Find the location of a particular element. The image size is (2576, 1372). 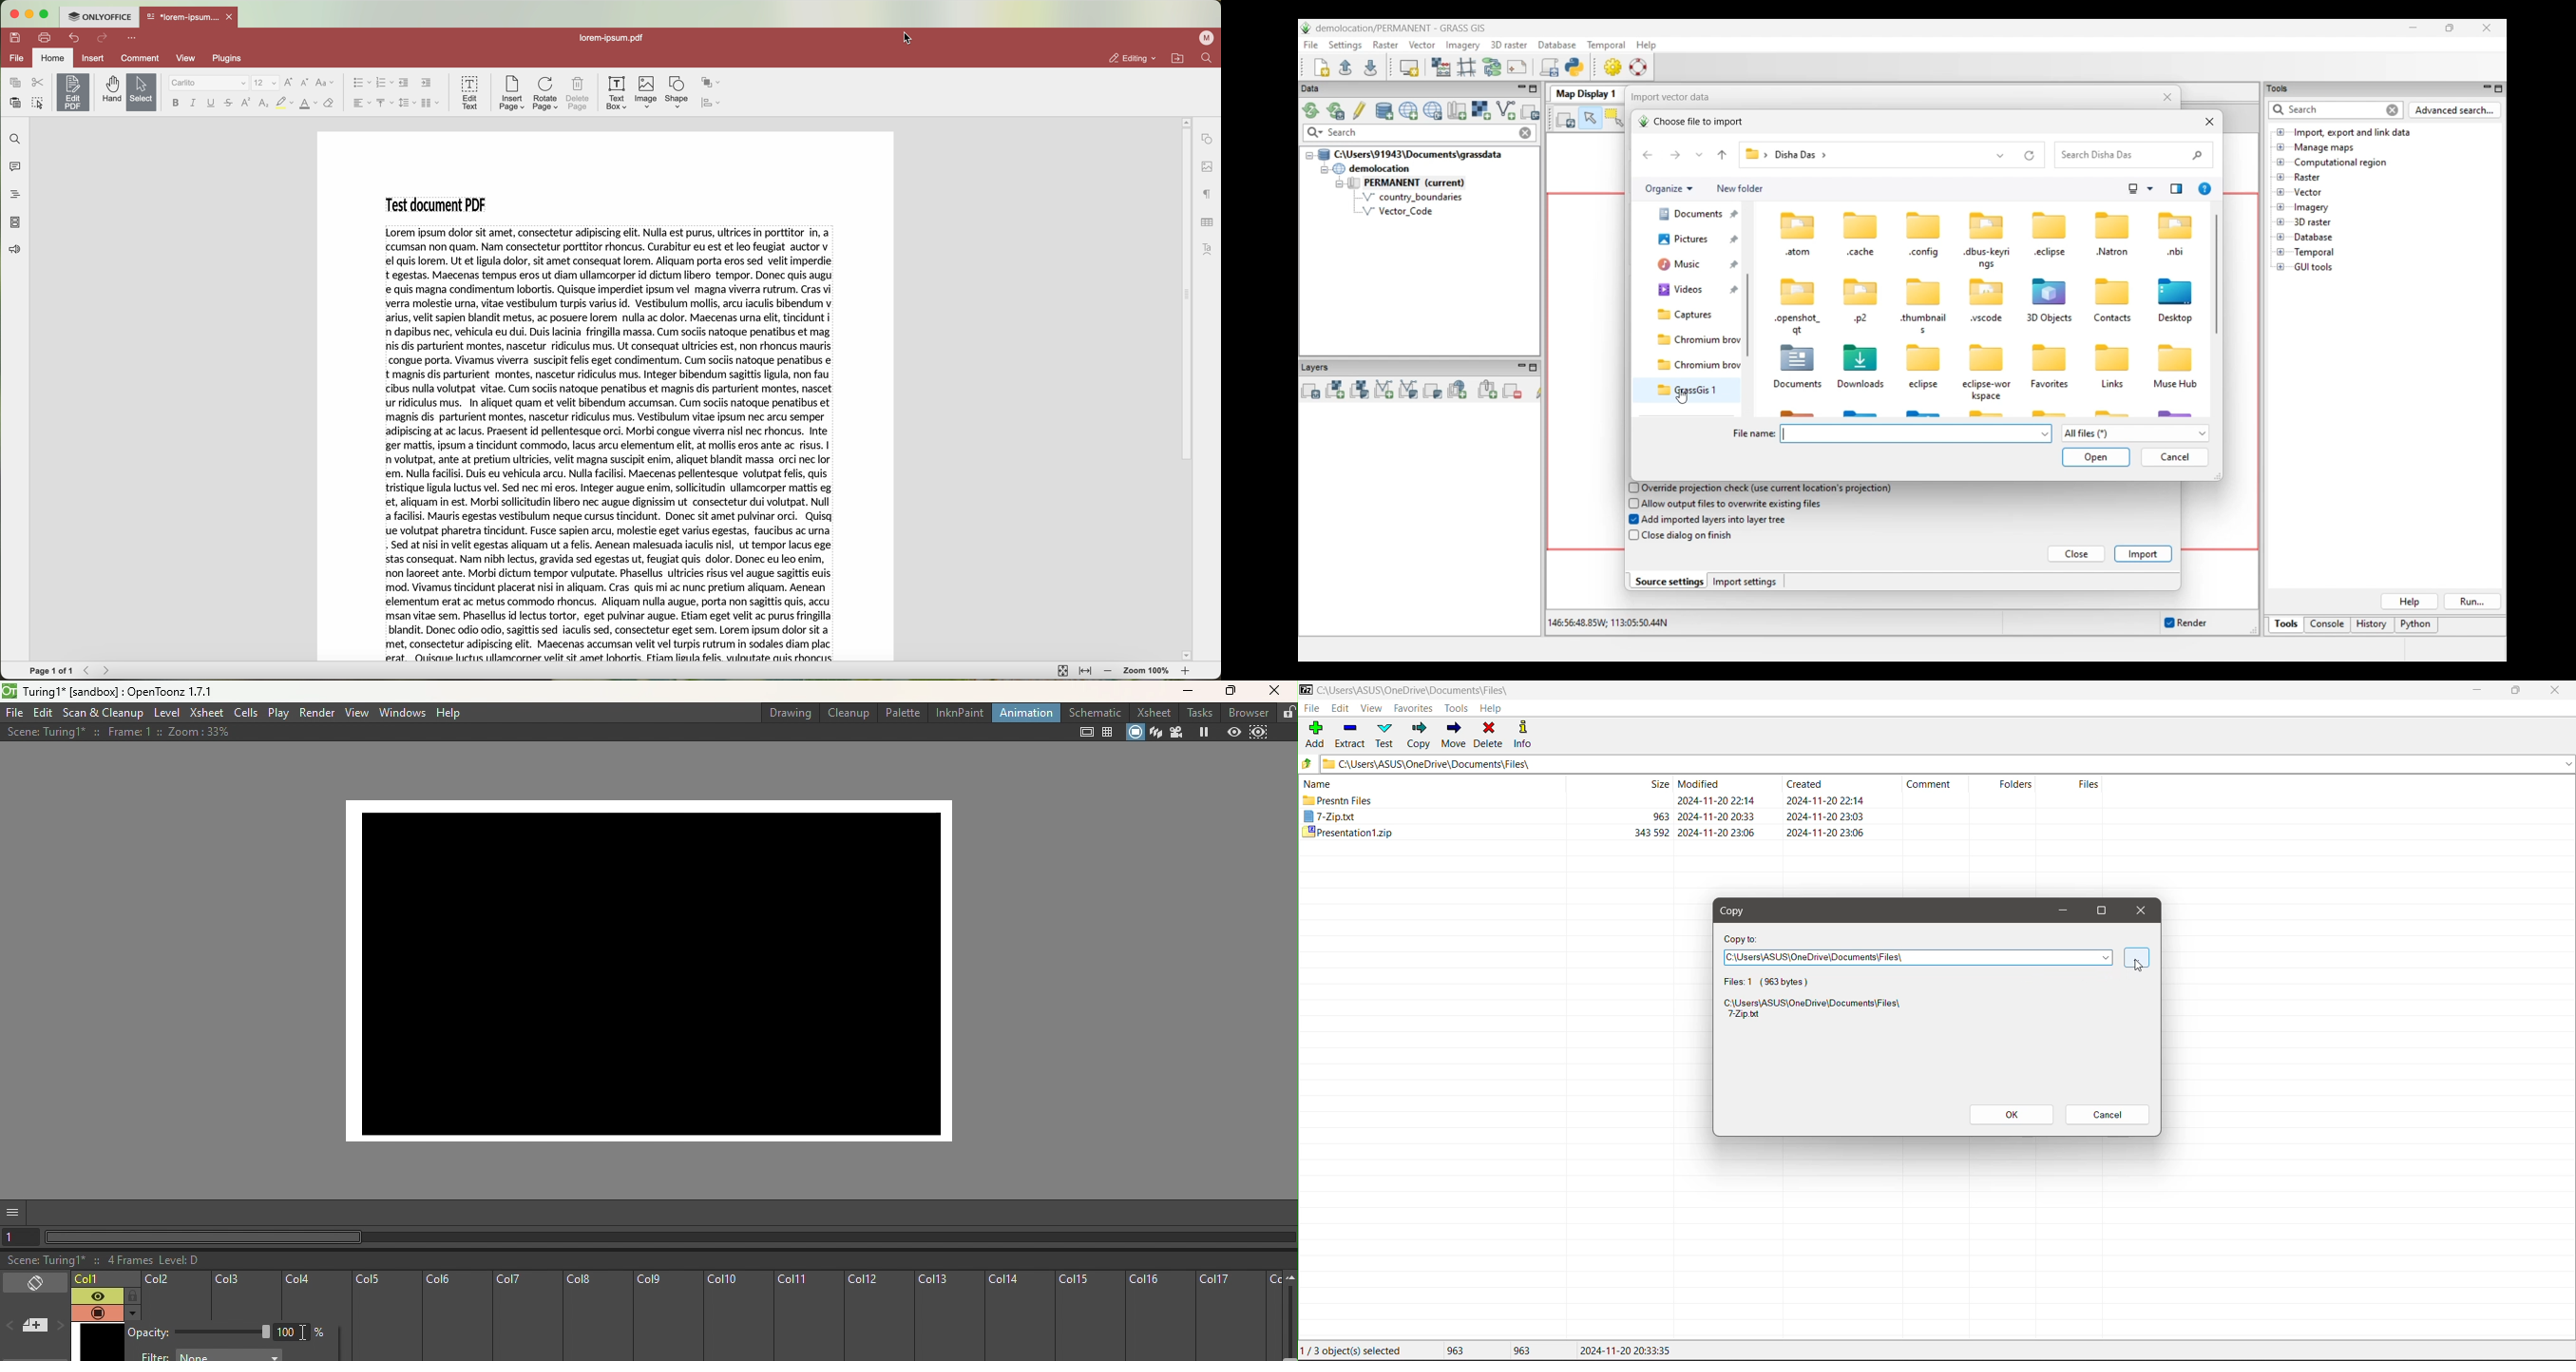

arrange shape is located at coordinates (712, 83).